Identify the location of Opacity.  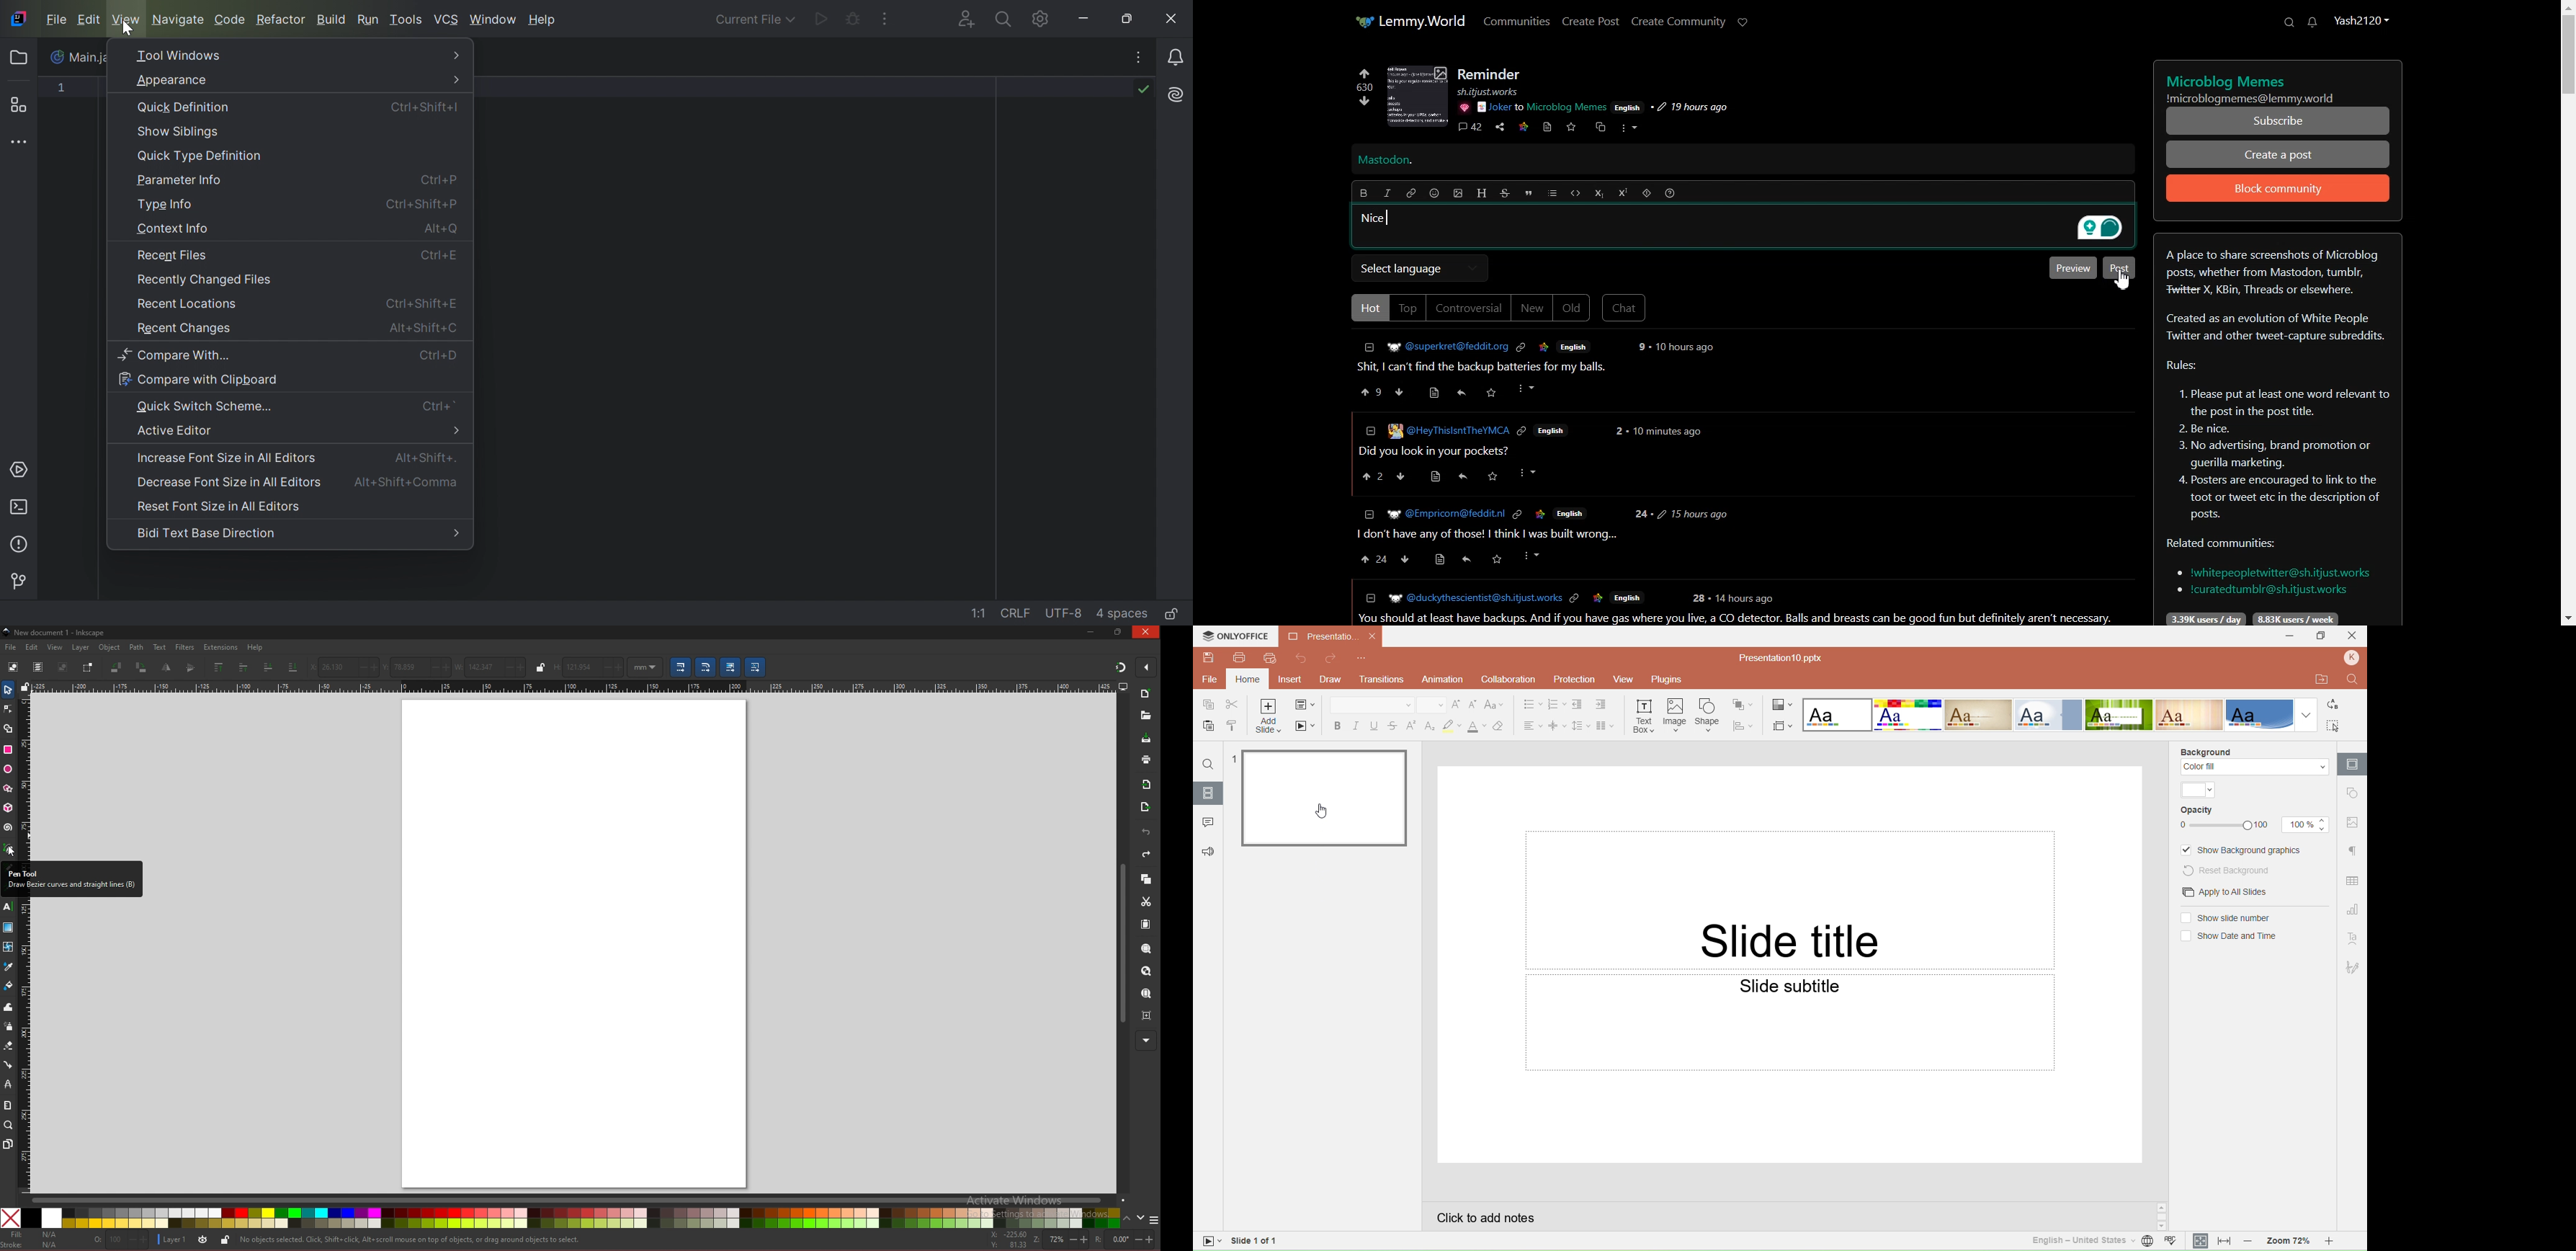
(2198, 811).